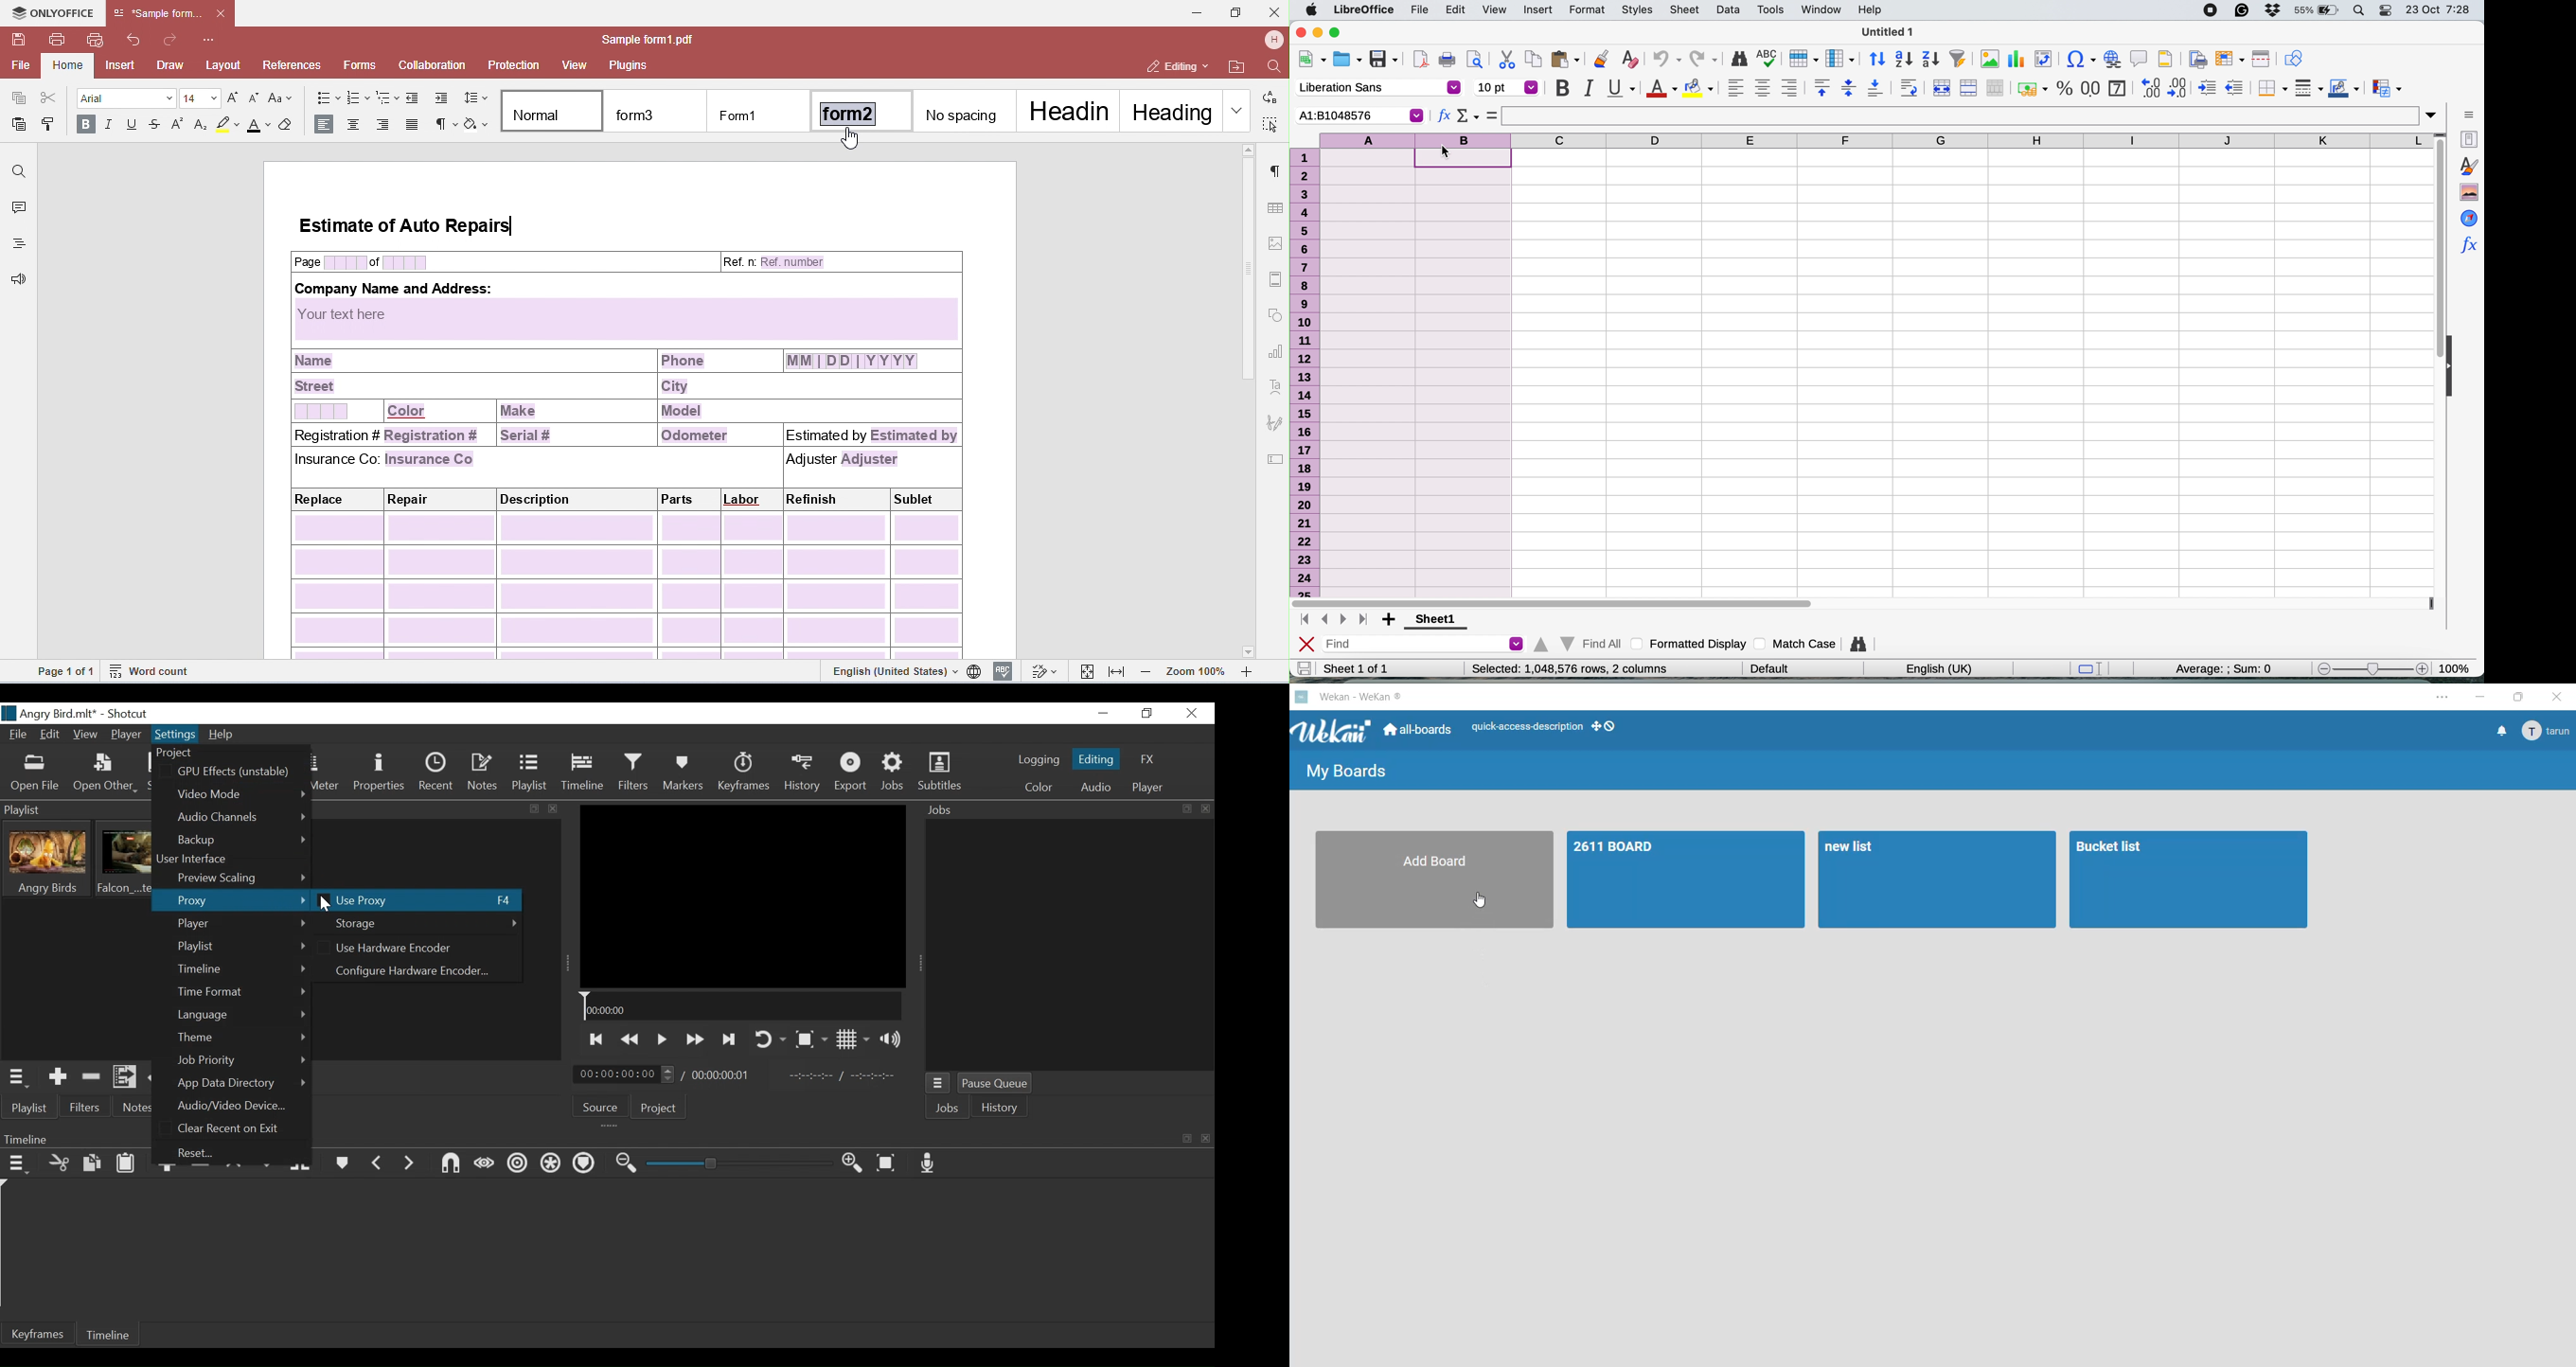 The width and height of the screenshot is (2576, 1372). I want to click on Markers, so click(685, 774).